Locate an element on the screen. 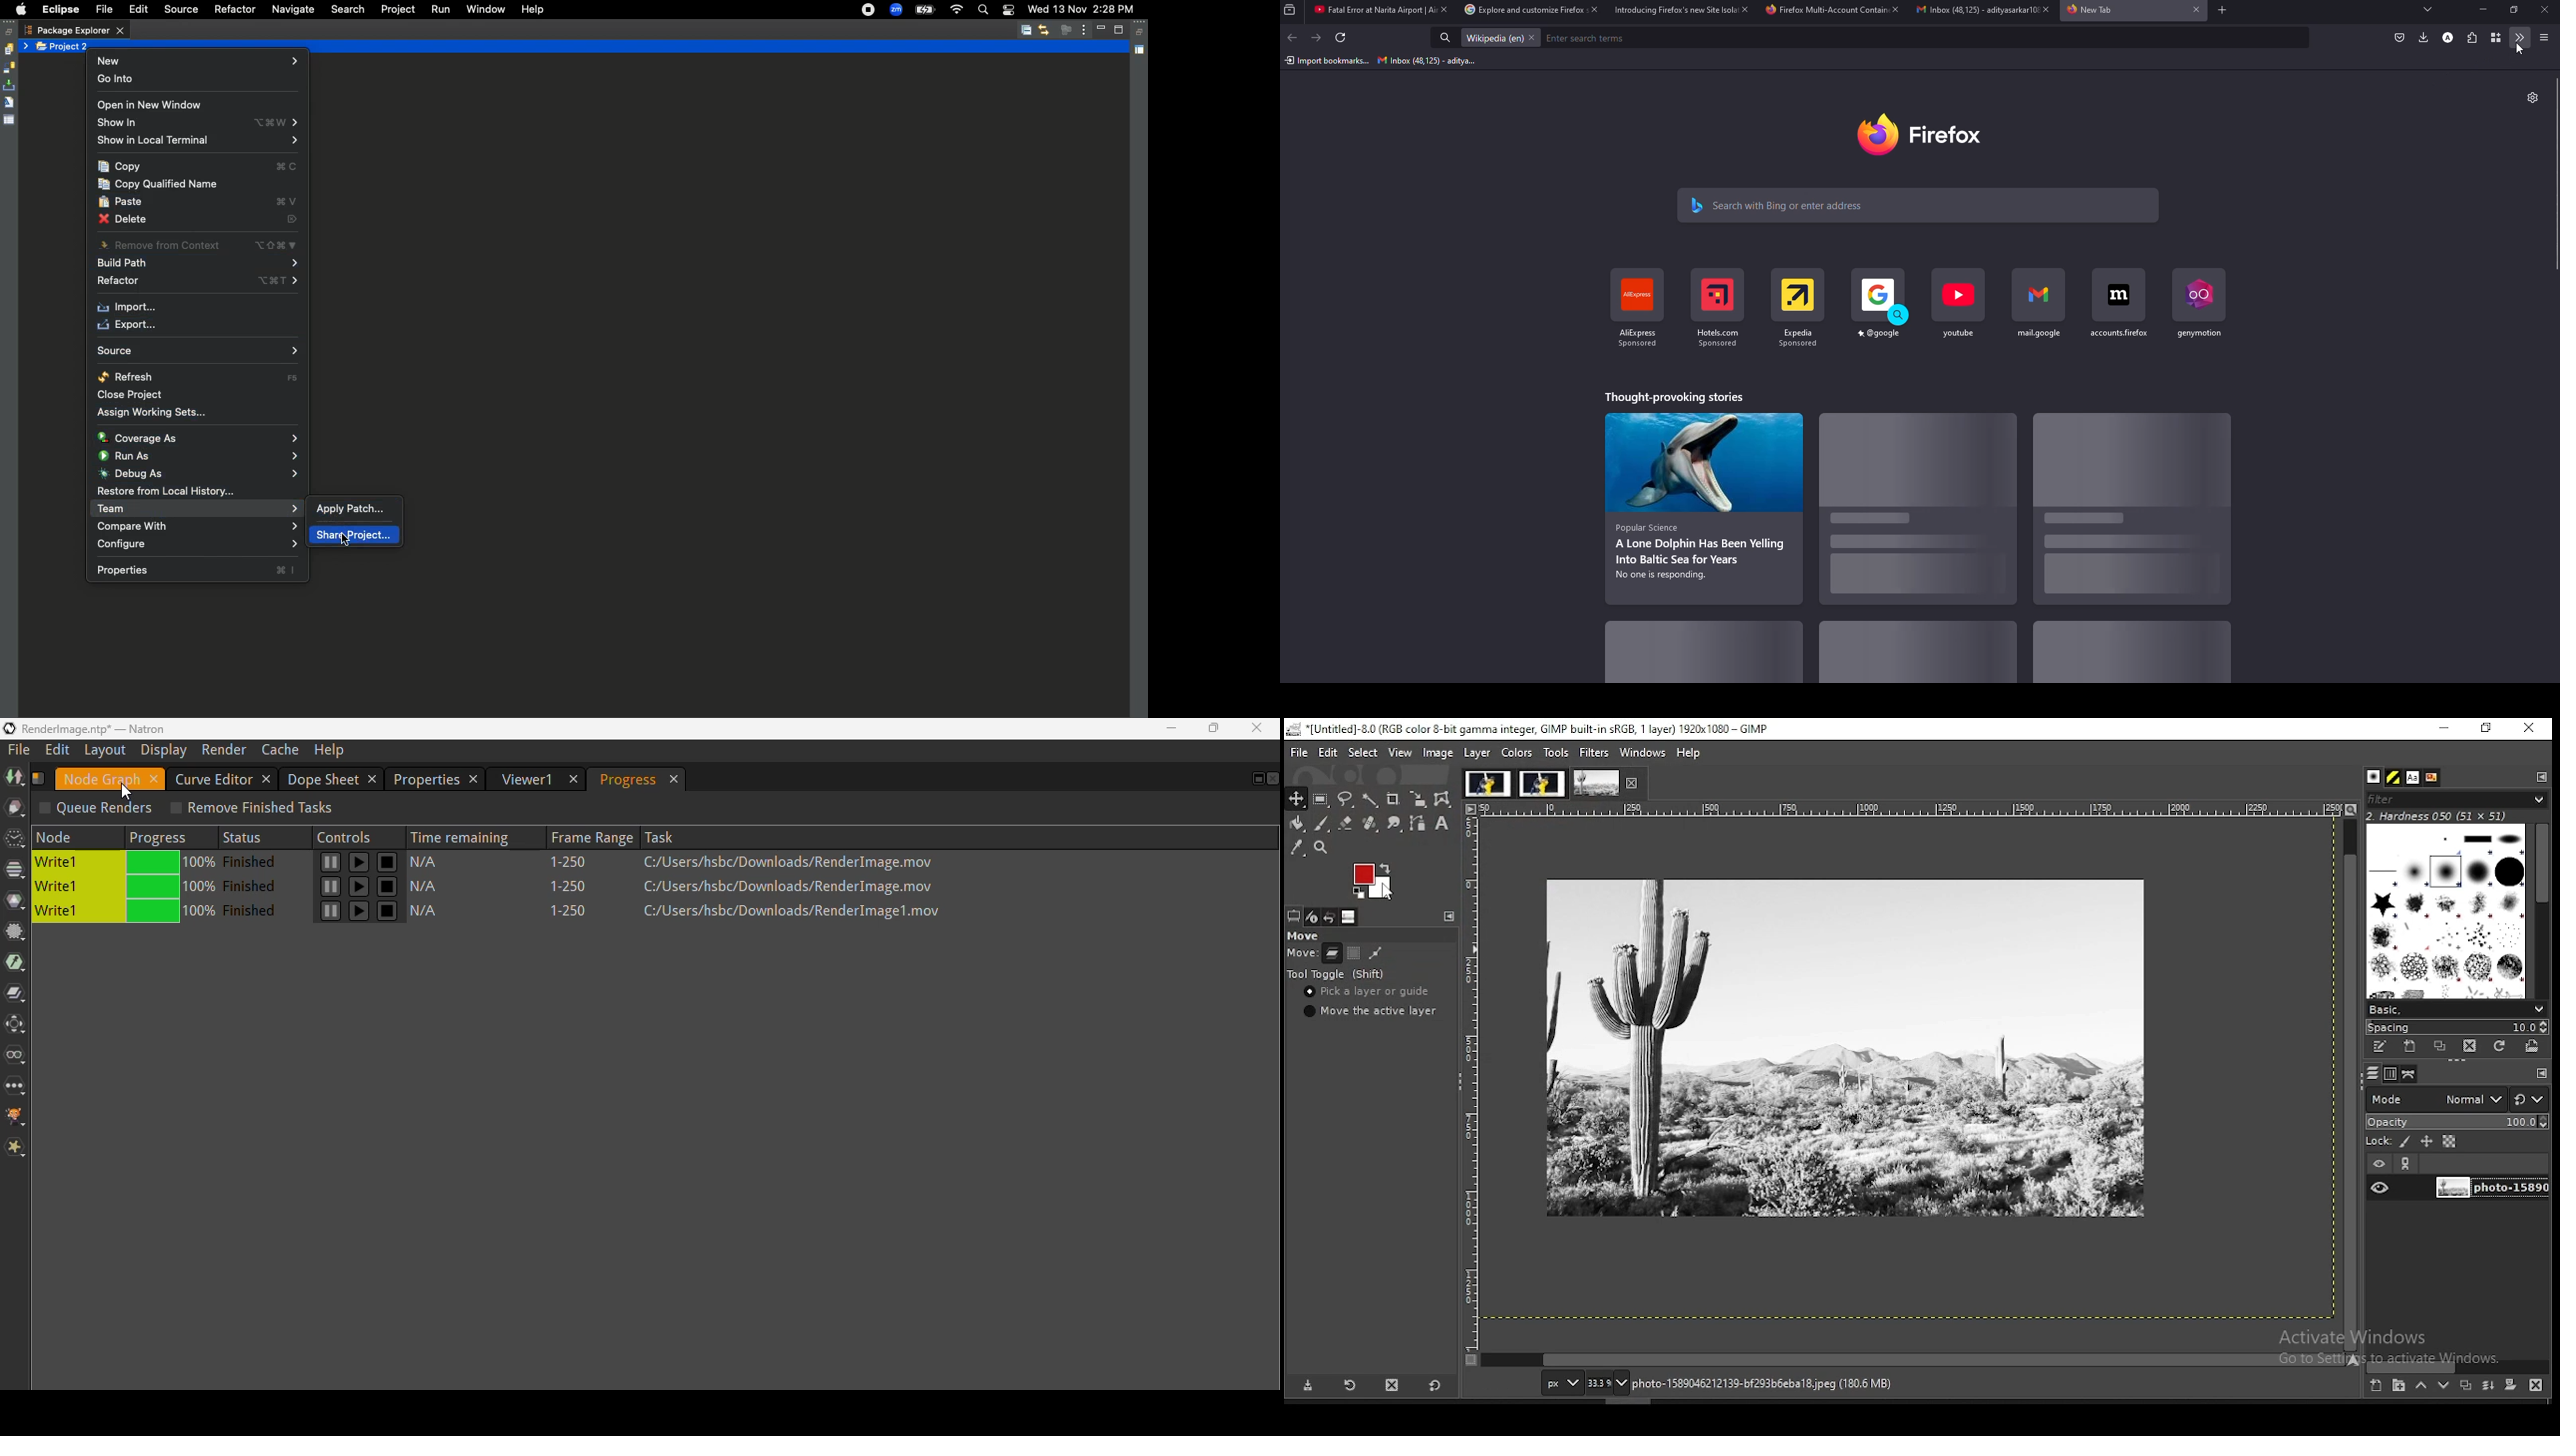  Help is located at coordinates (531, 9).